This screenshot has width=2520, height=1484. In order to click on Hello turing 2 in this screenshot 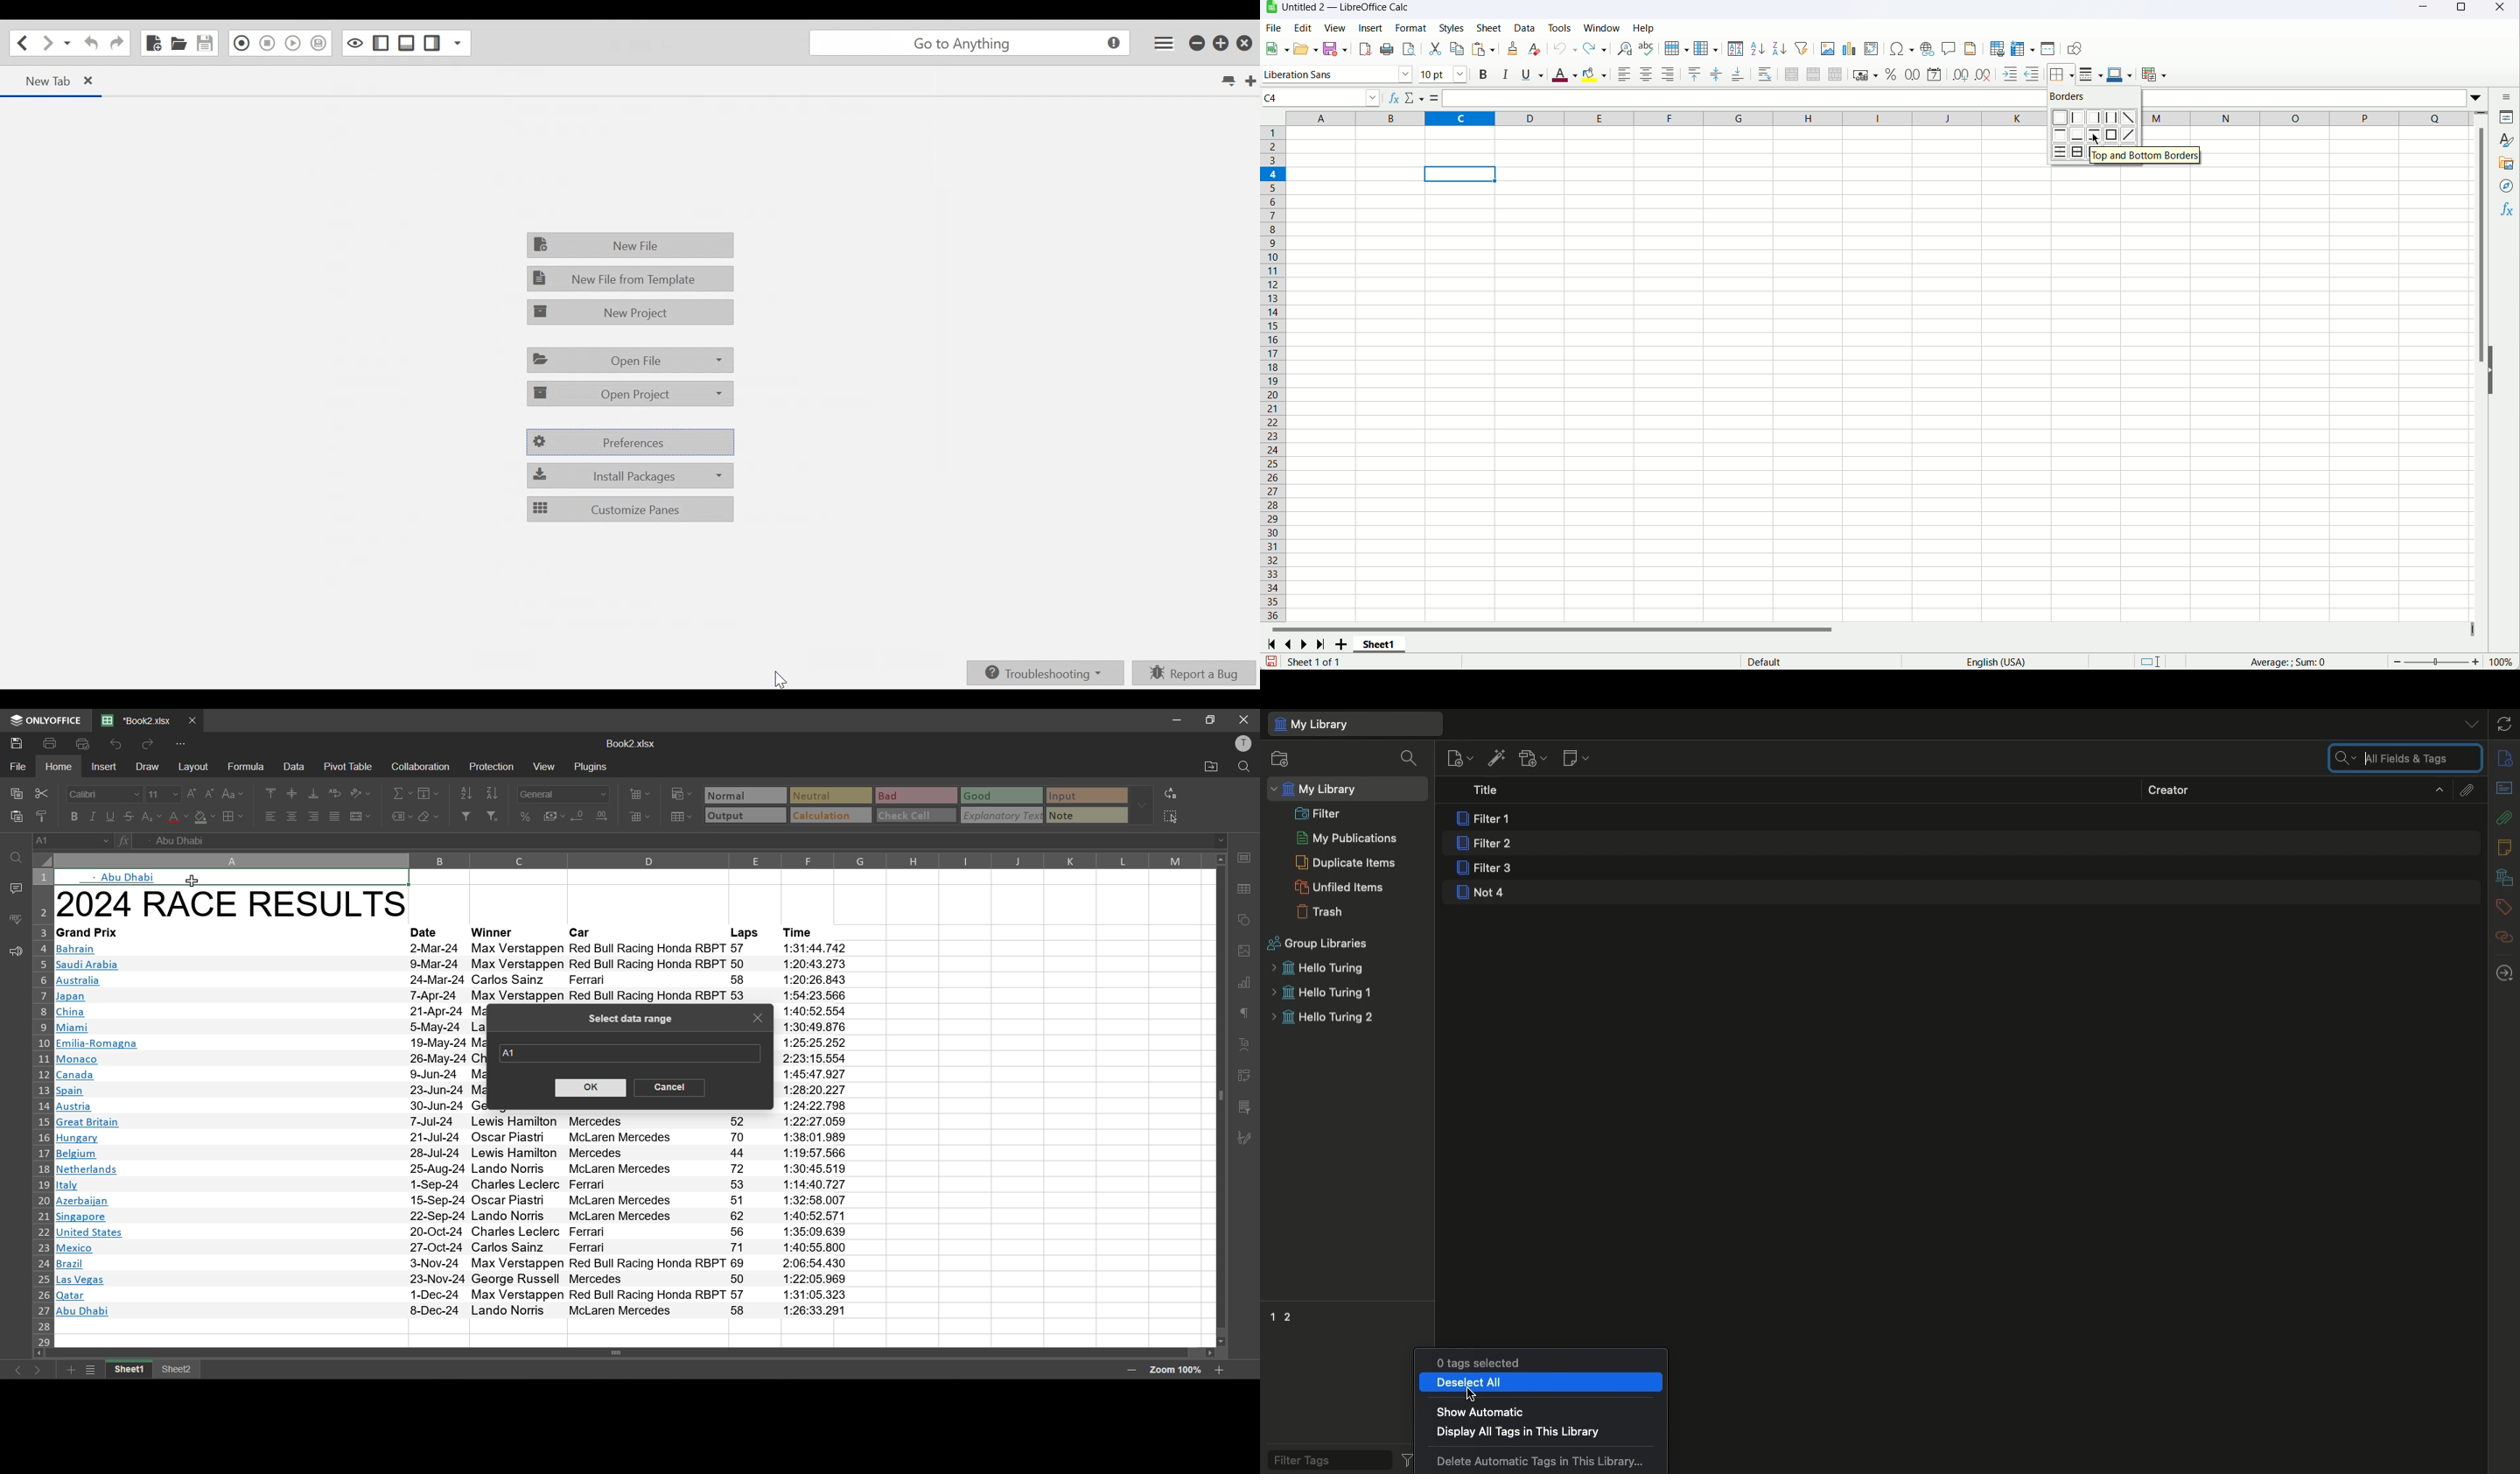, I will do `click(1322, 1020)`.